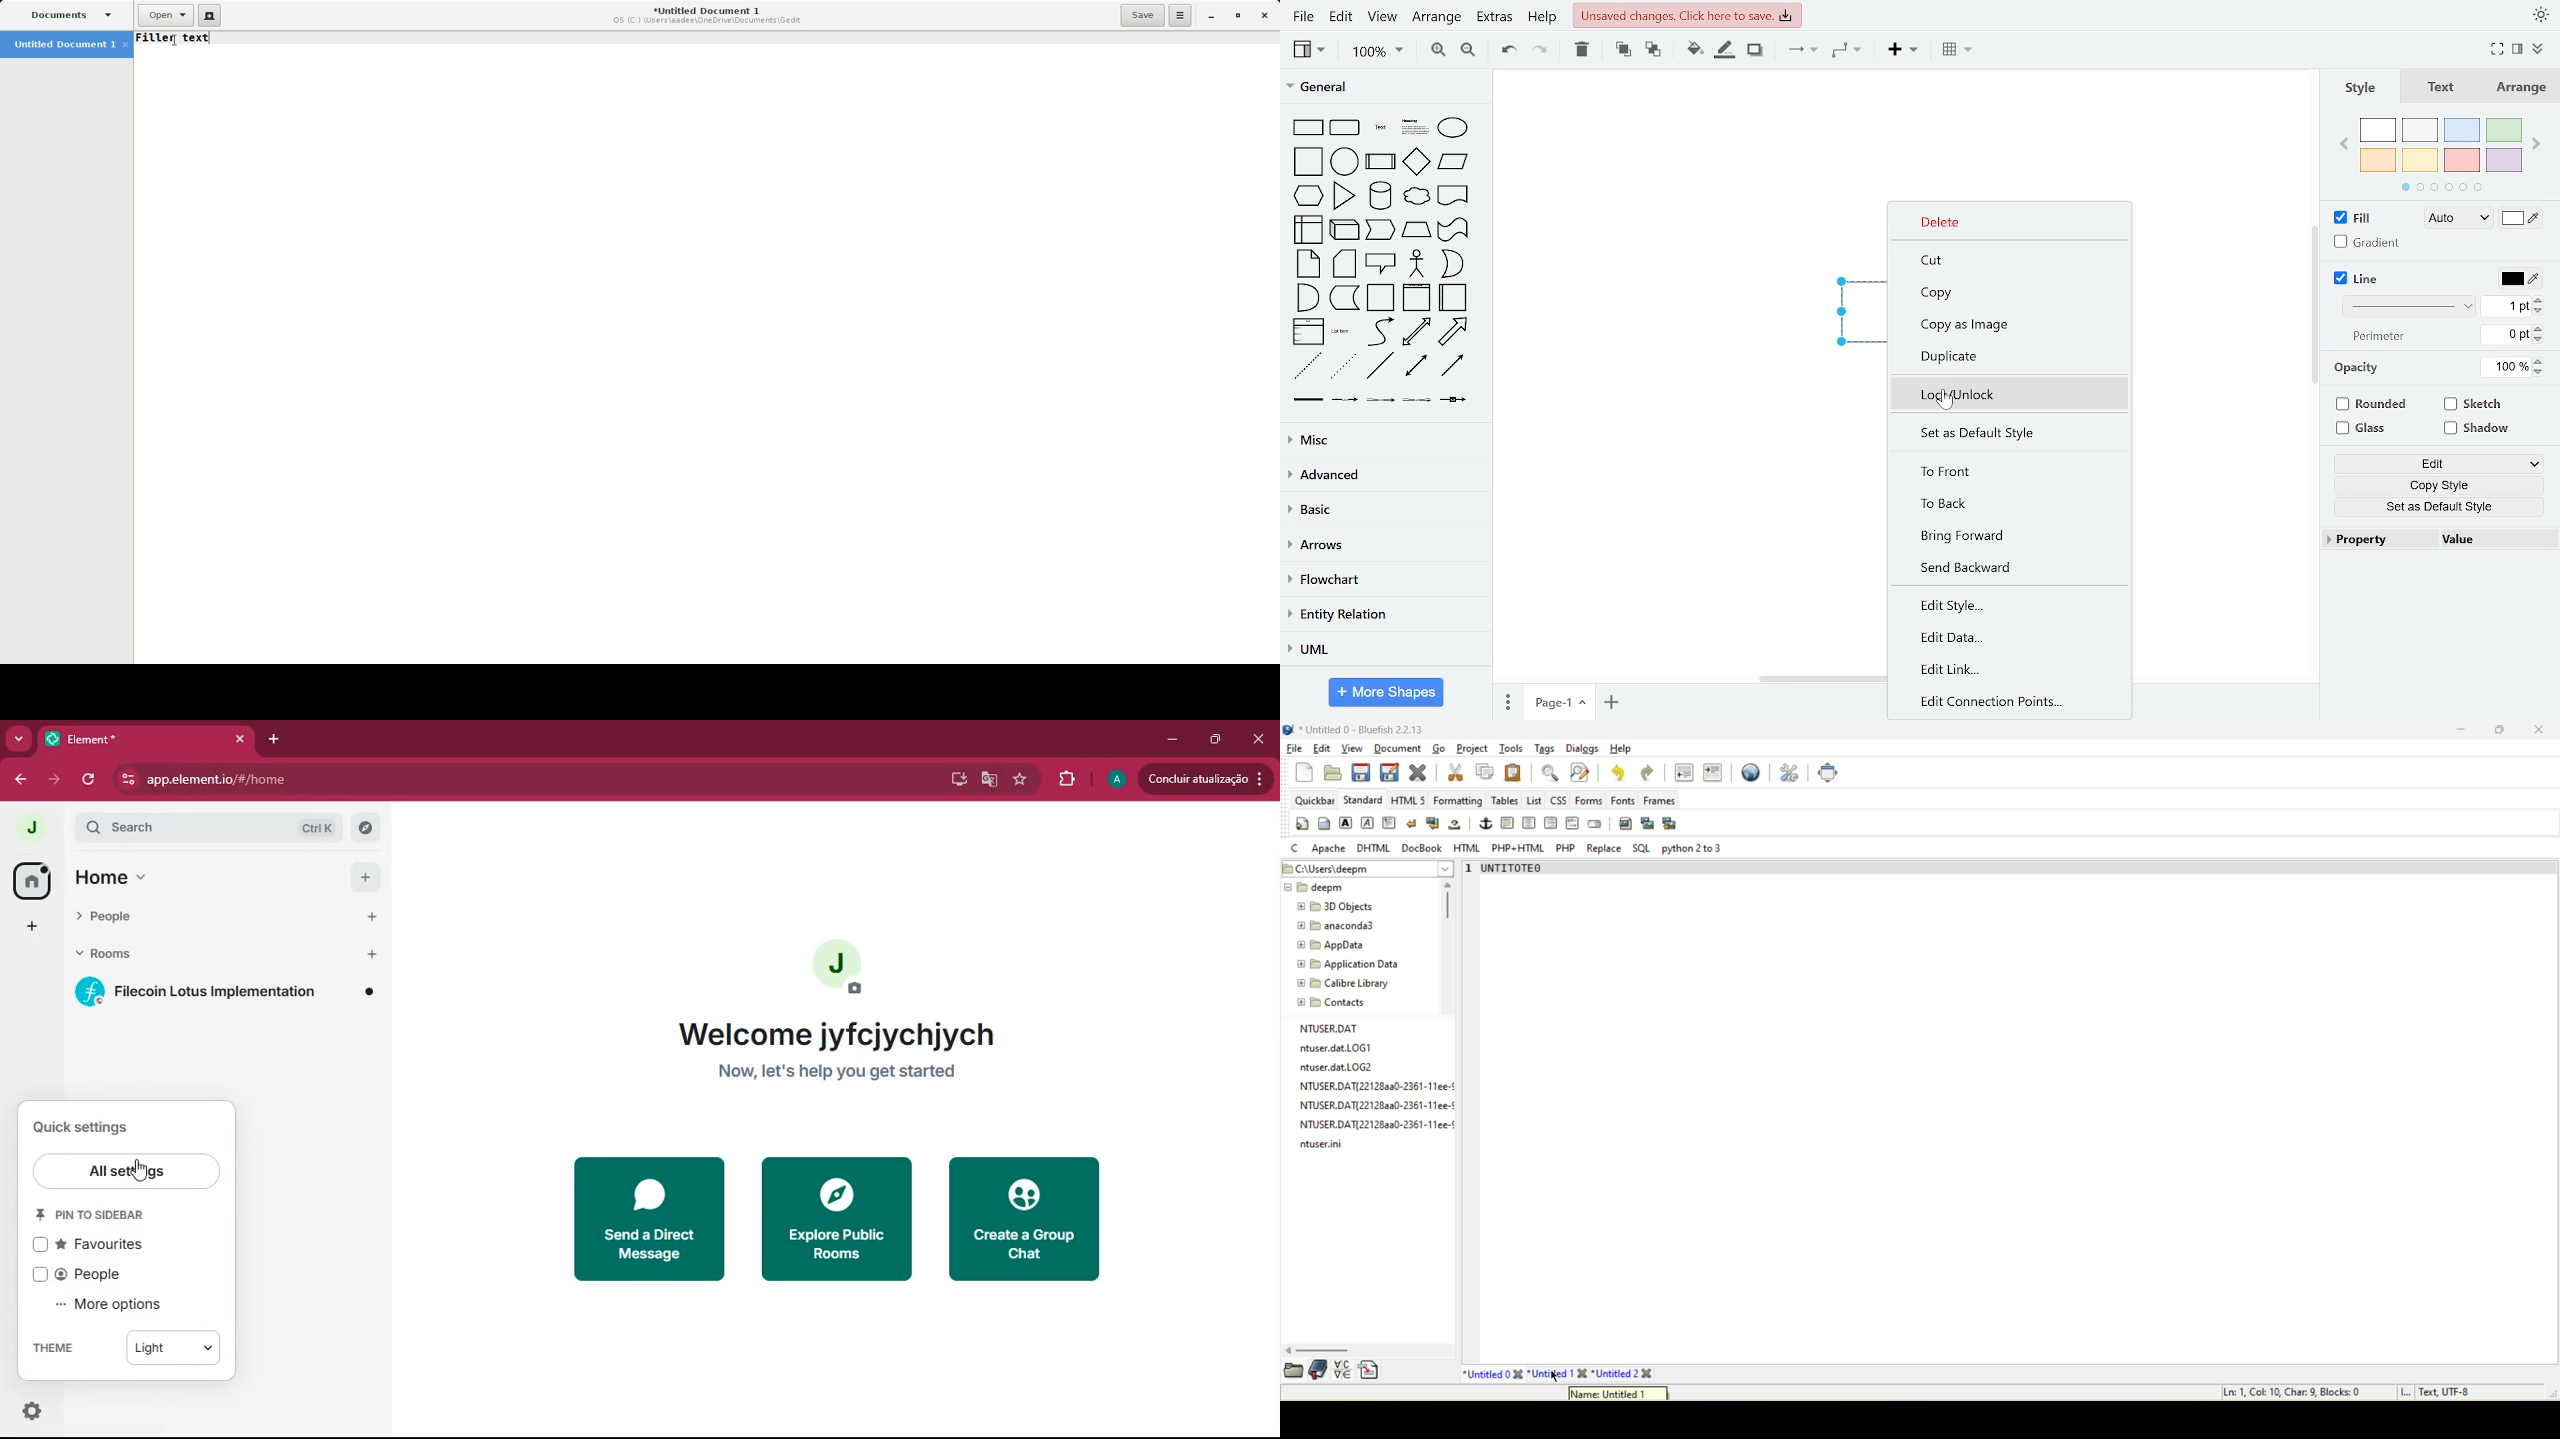 This screenshot has width=2576, height=1456. What do you see at coordinates (2439, 483) in the screenshot?
I see `copy style` at bounding box center [2439, 483].